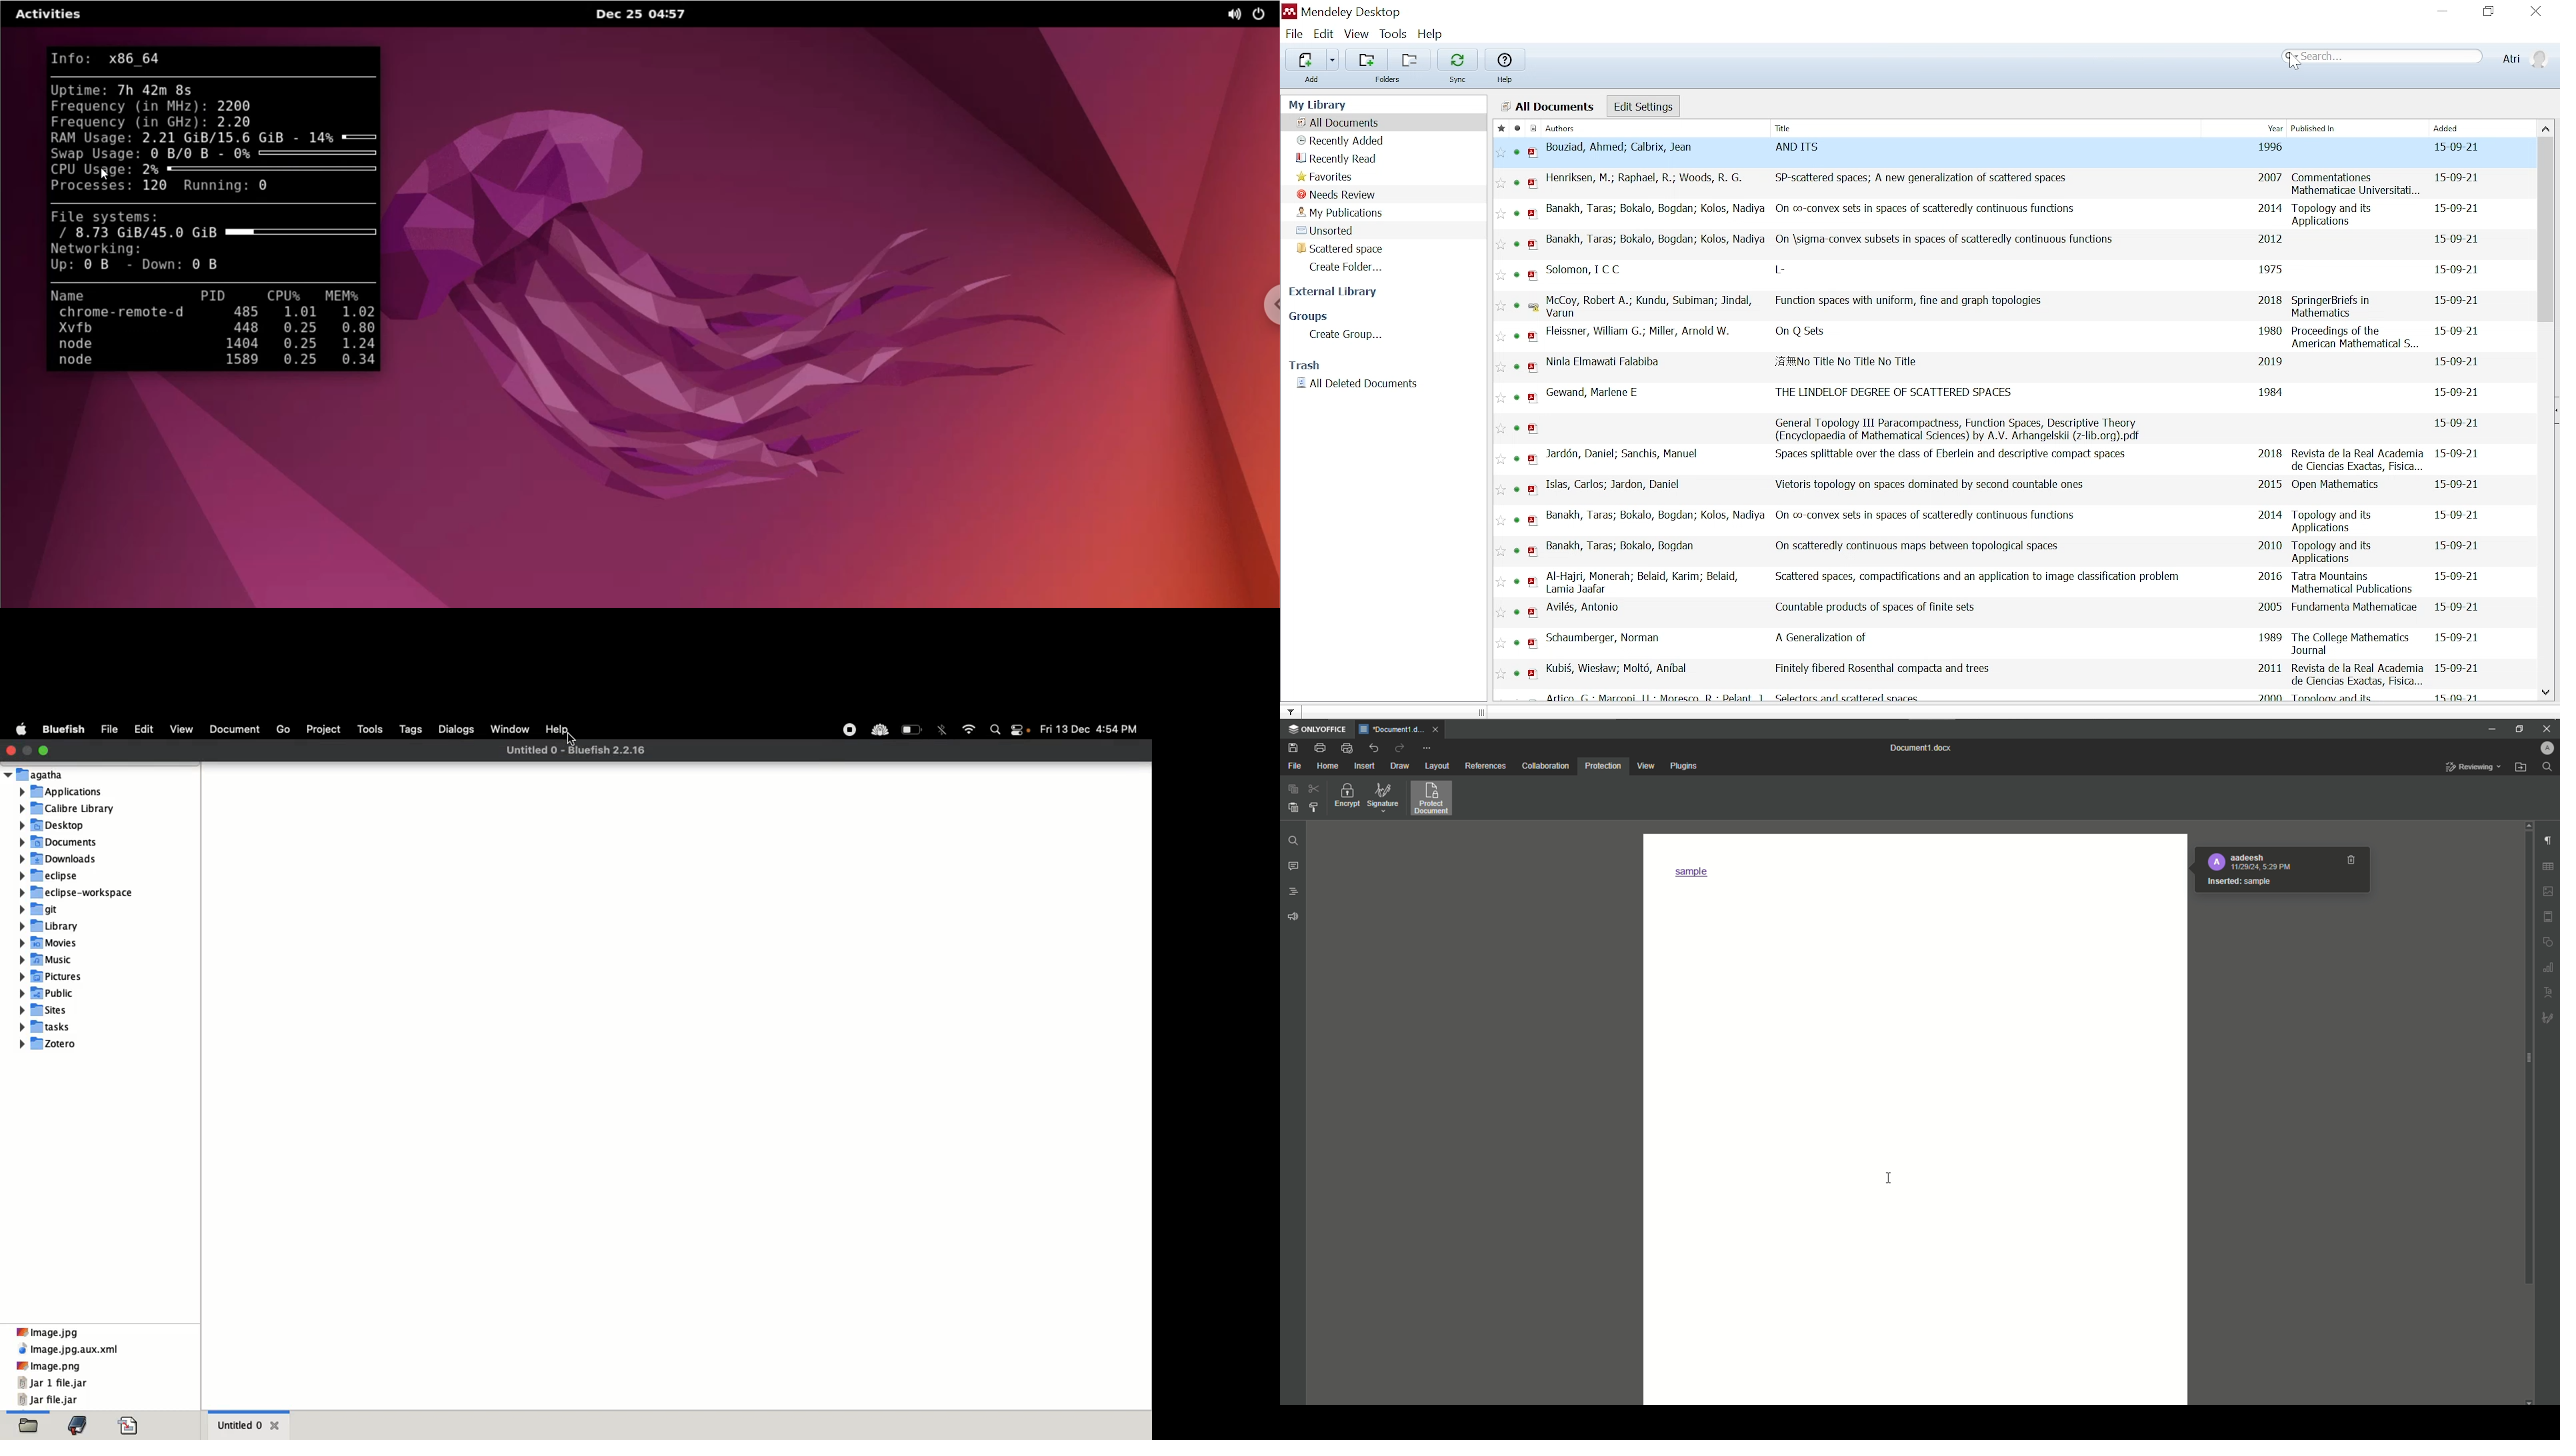 The image size is (2576, 1456). What do you see at coordinates (2473, 767) in the screenshot?
I see `Reviewing` at bounding box center [2473, 767].